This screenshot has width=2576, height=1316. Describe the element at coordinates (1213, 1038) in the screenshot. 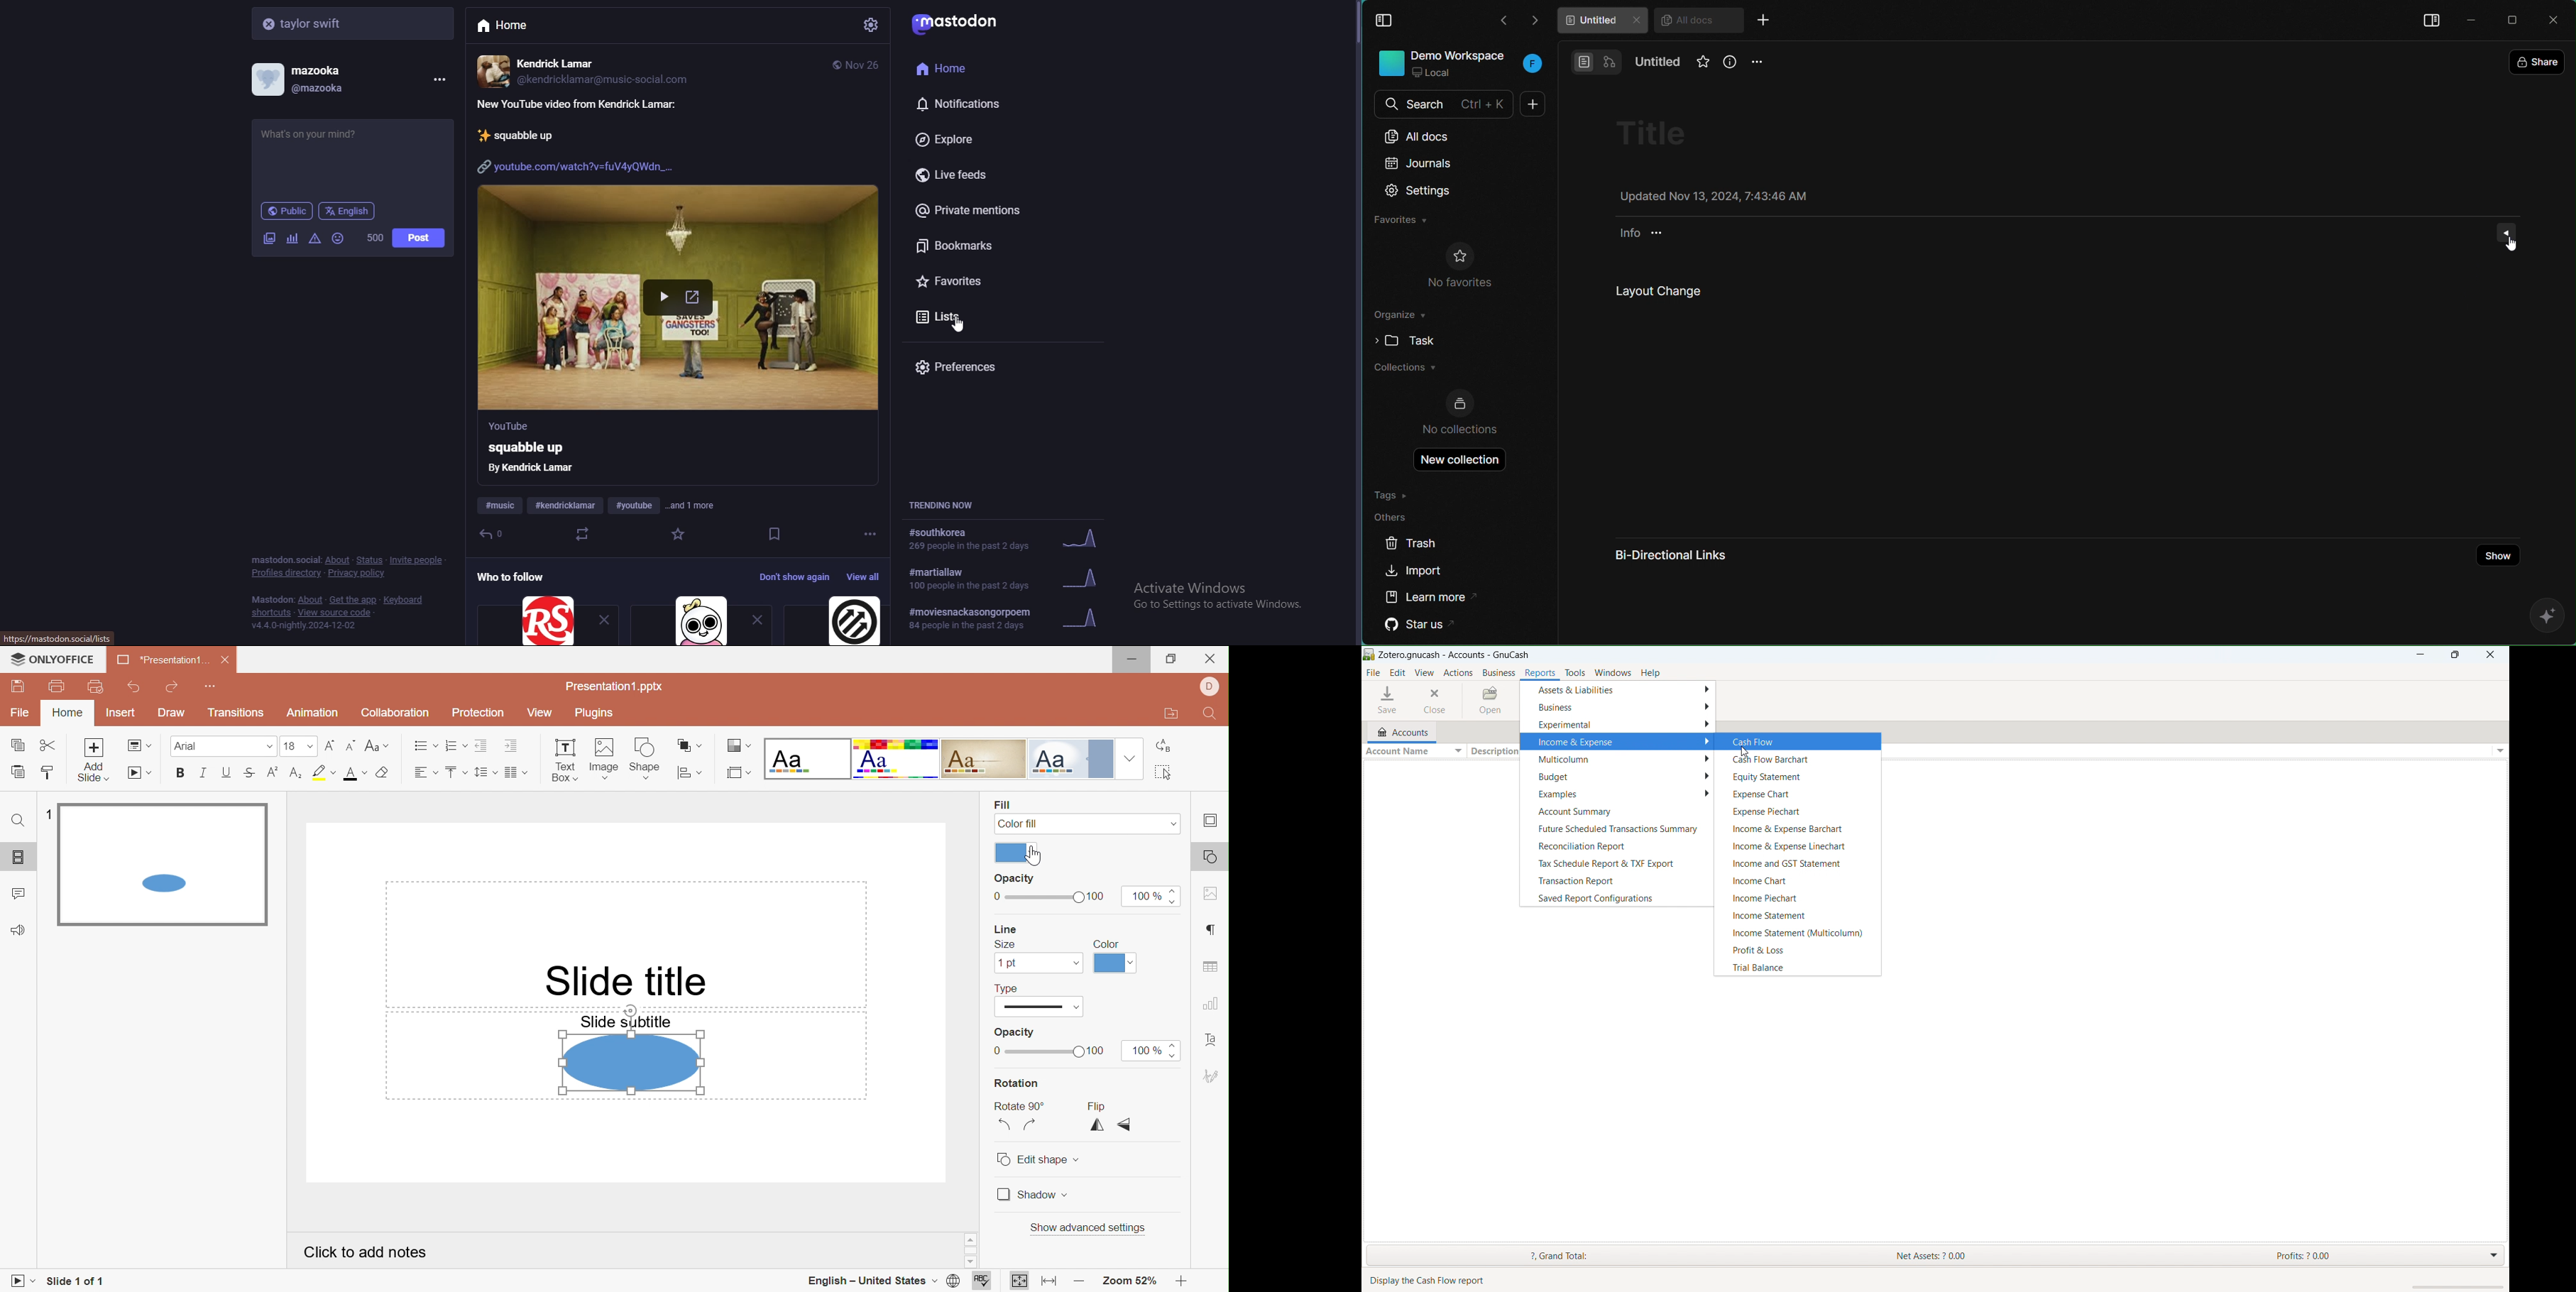

I see `Text art settings` at that location.